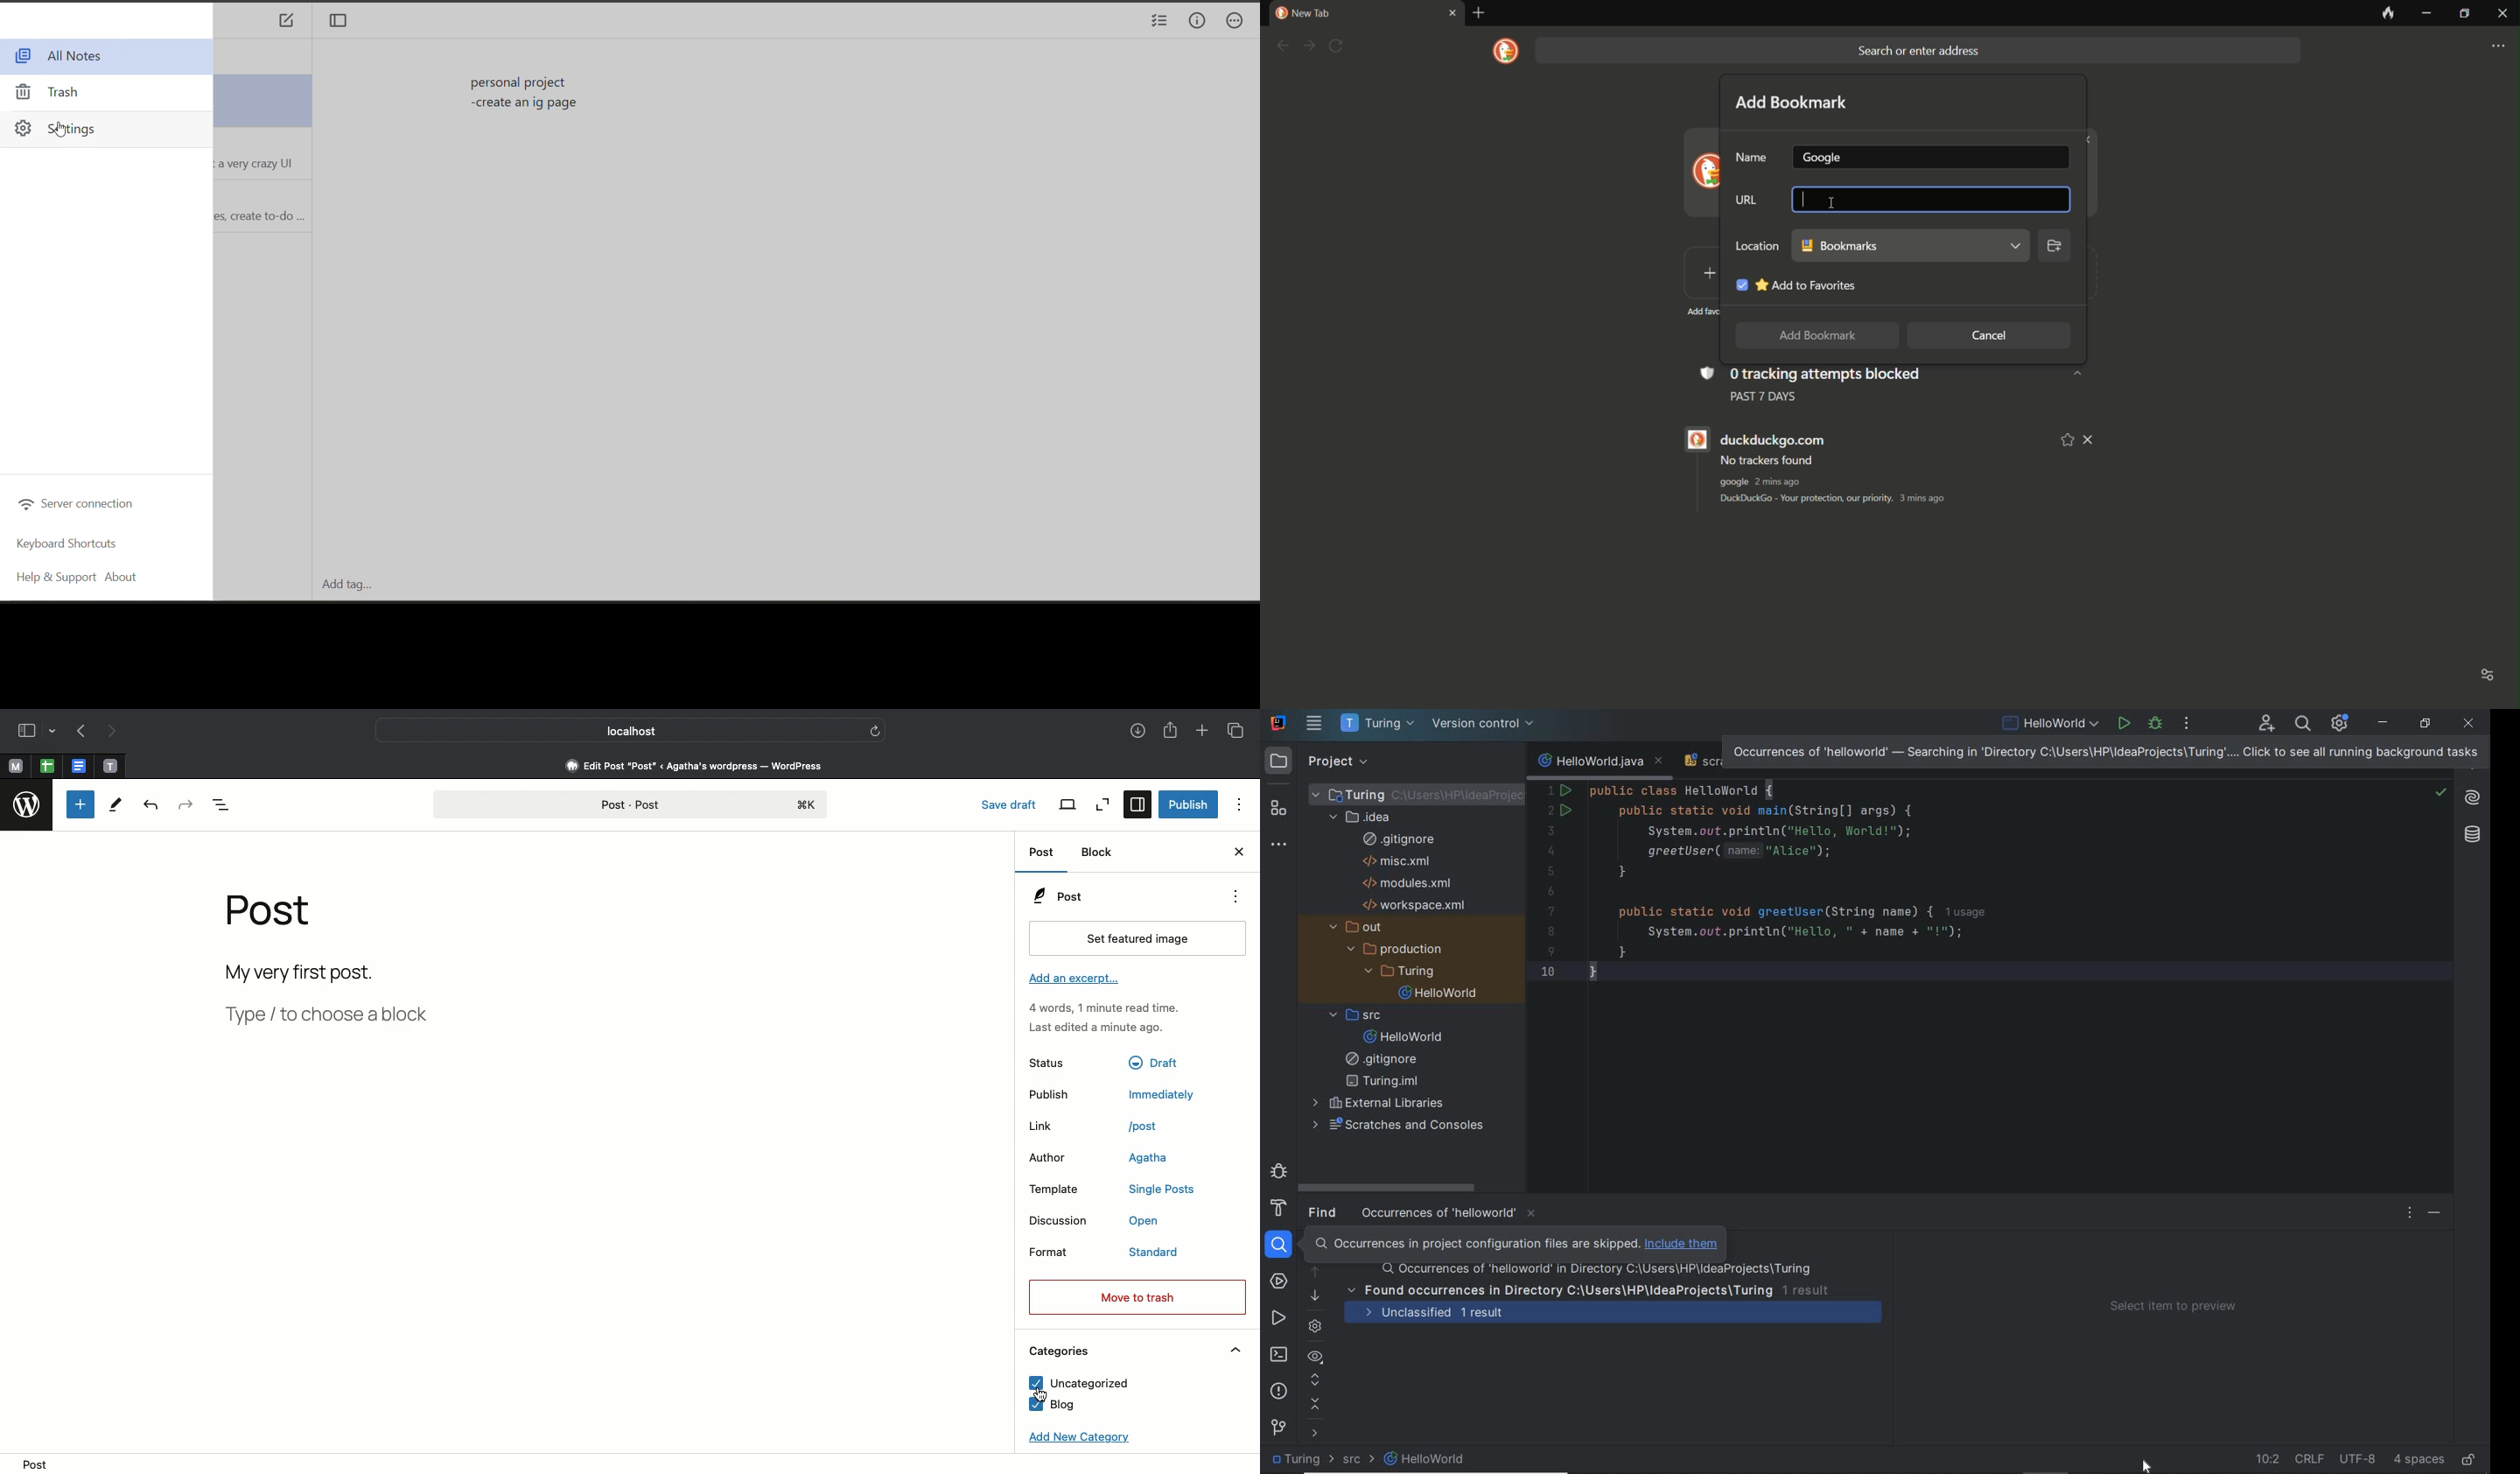  What do you see at coordinates (1056, 1159) in the screenshot?
I see `Author` at bounding box center [1056, 1159].